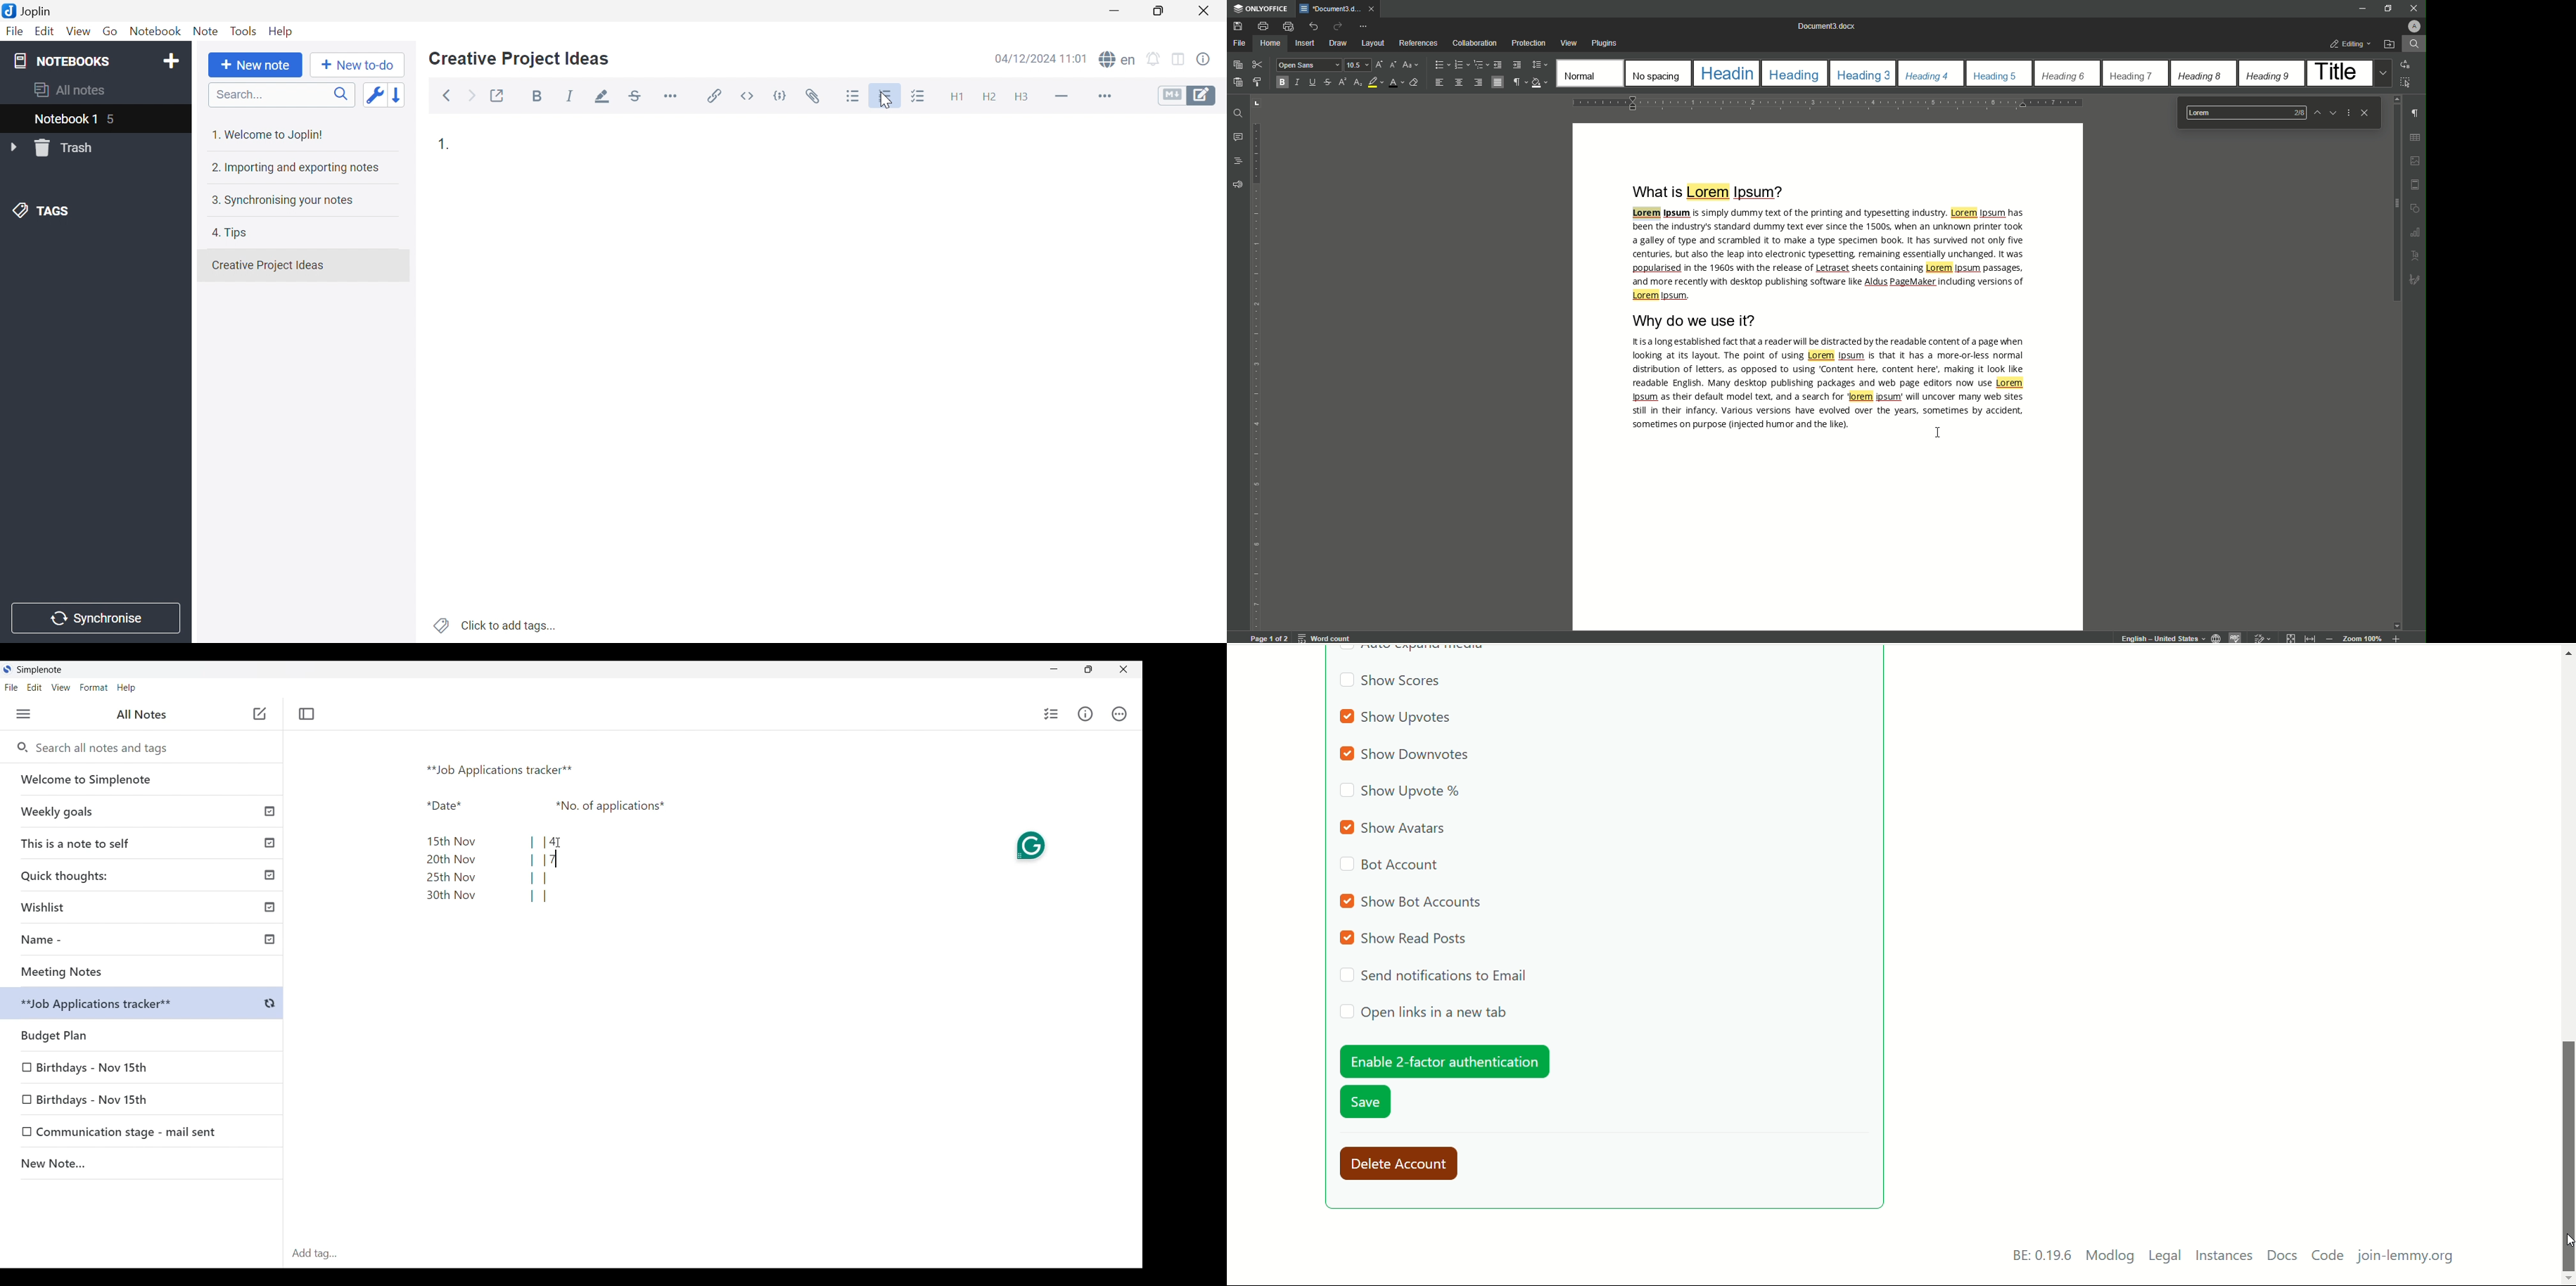 The width and height of the screenshot is (2576, 1288). Describe the element at coordinates (375, 95) in the screenshot. I see `Toggle sort order field` at that location.